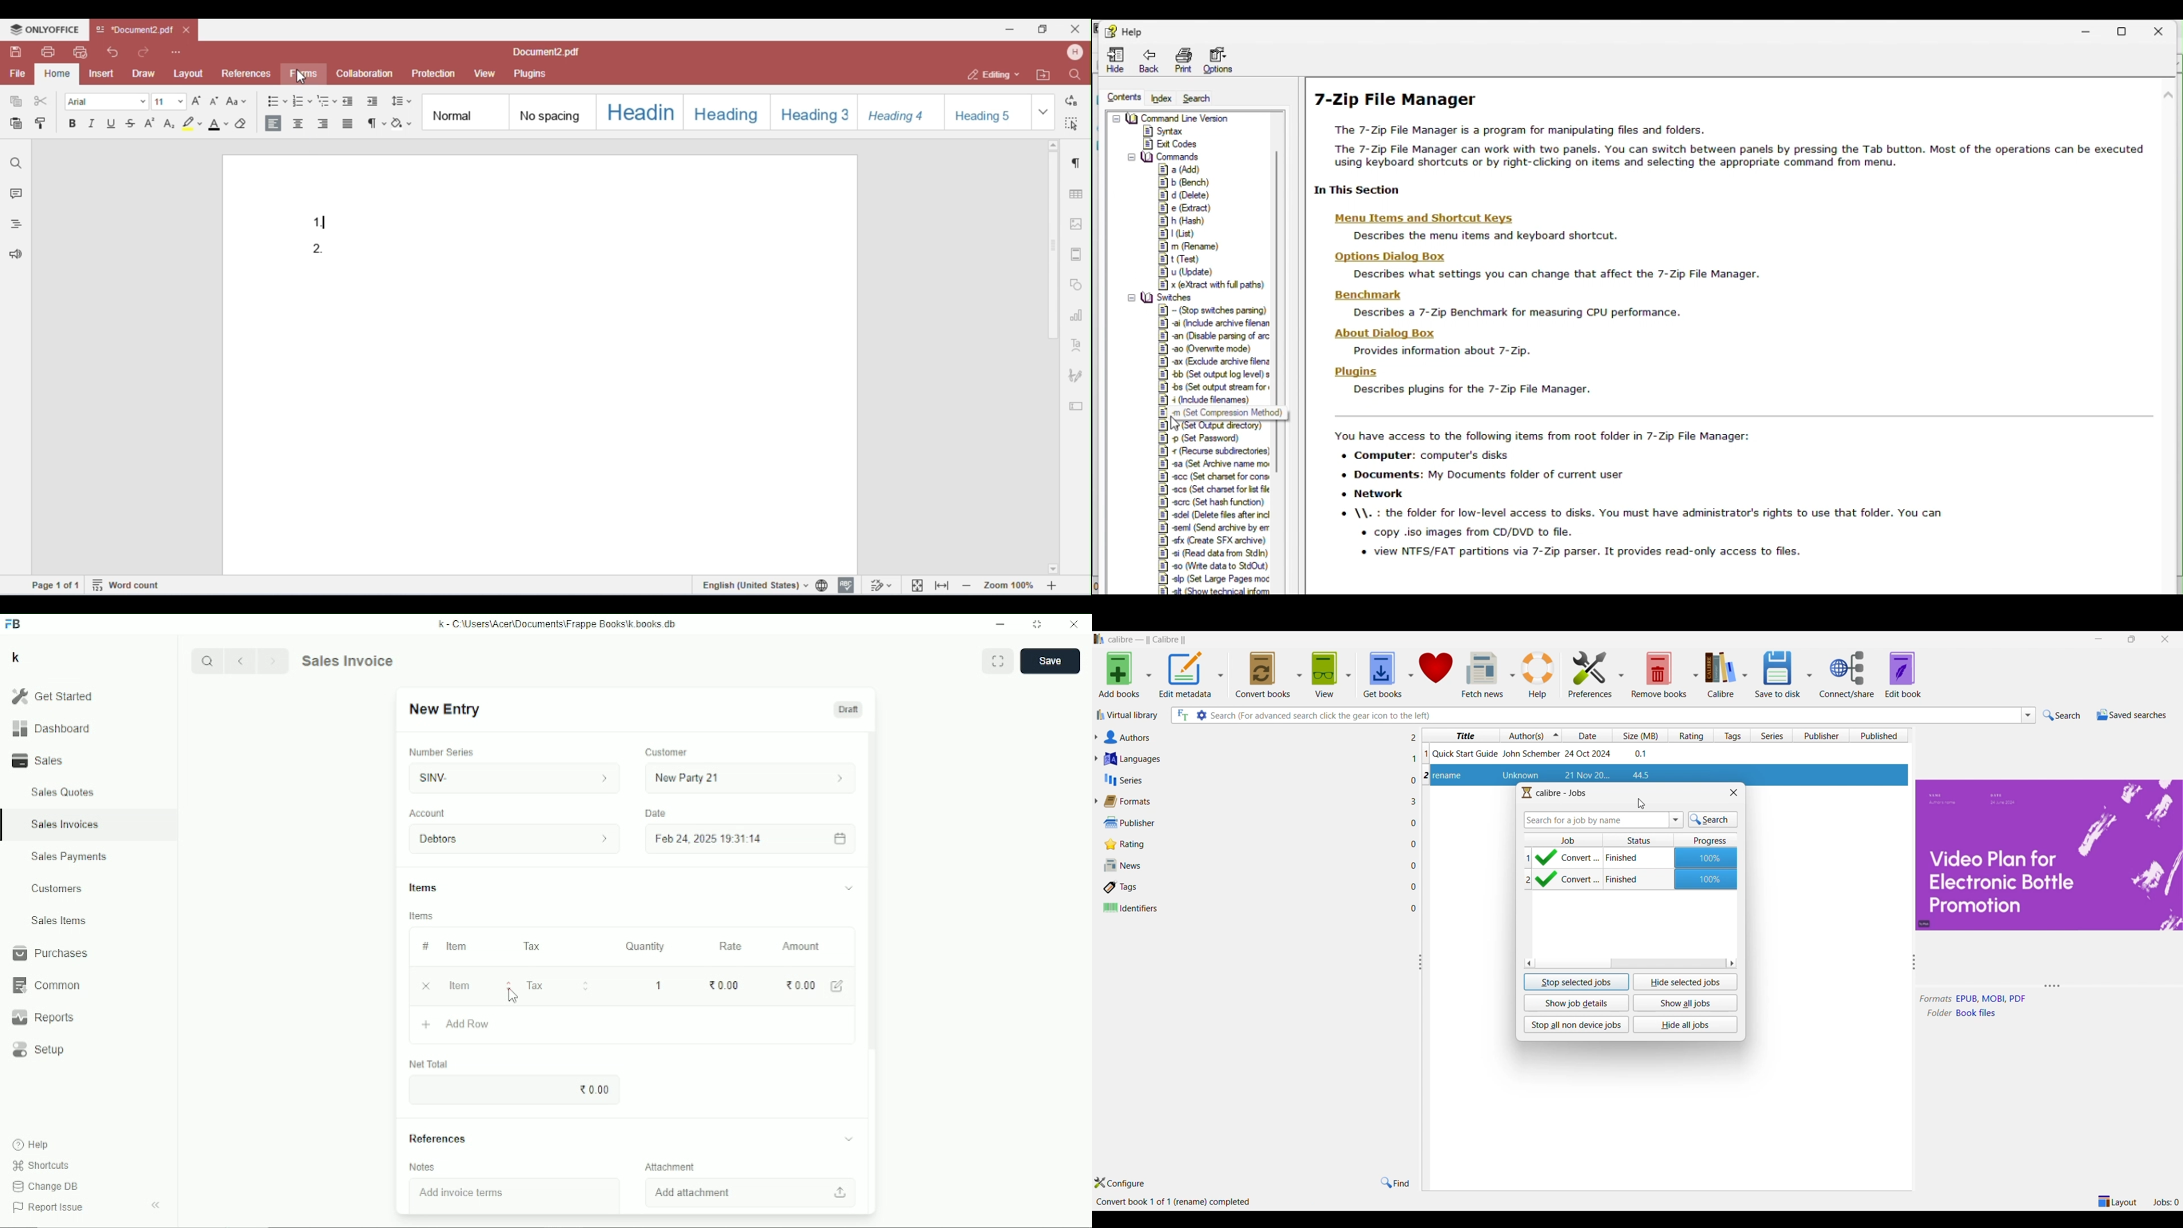  I want to click on hash, so click(1185, 219).